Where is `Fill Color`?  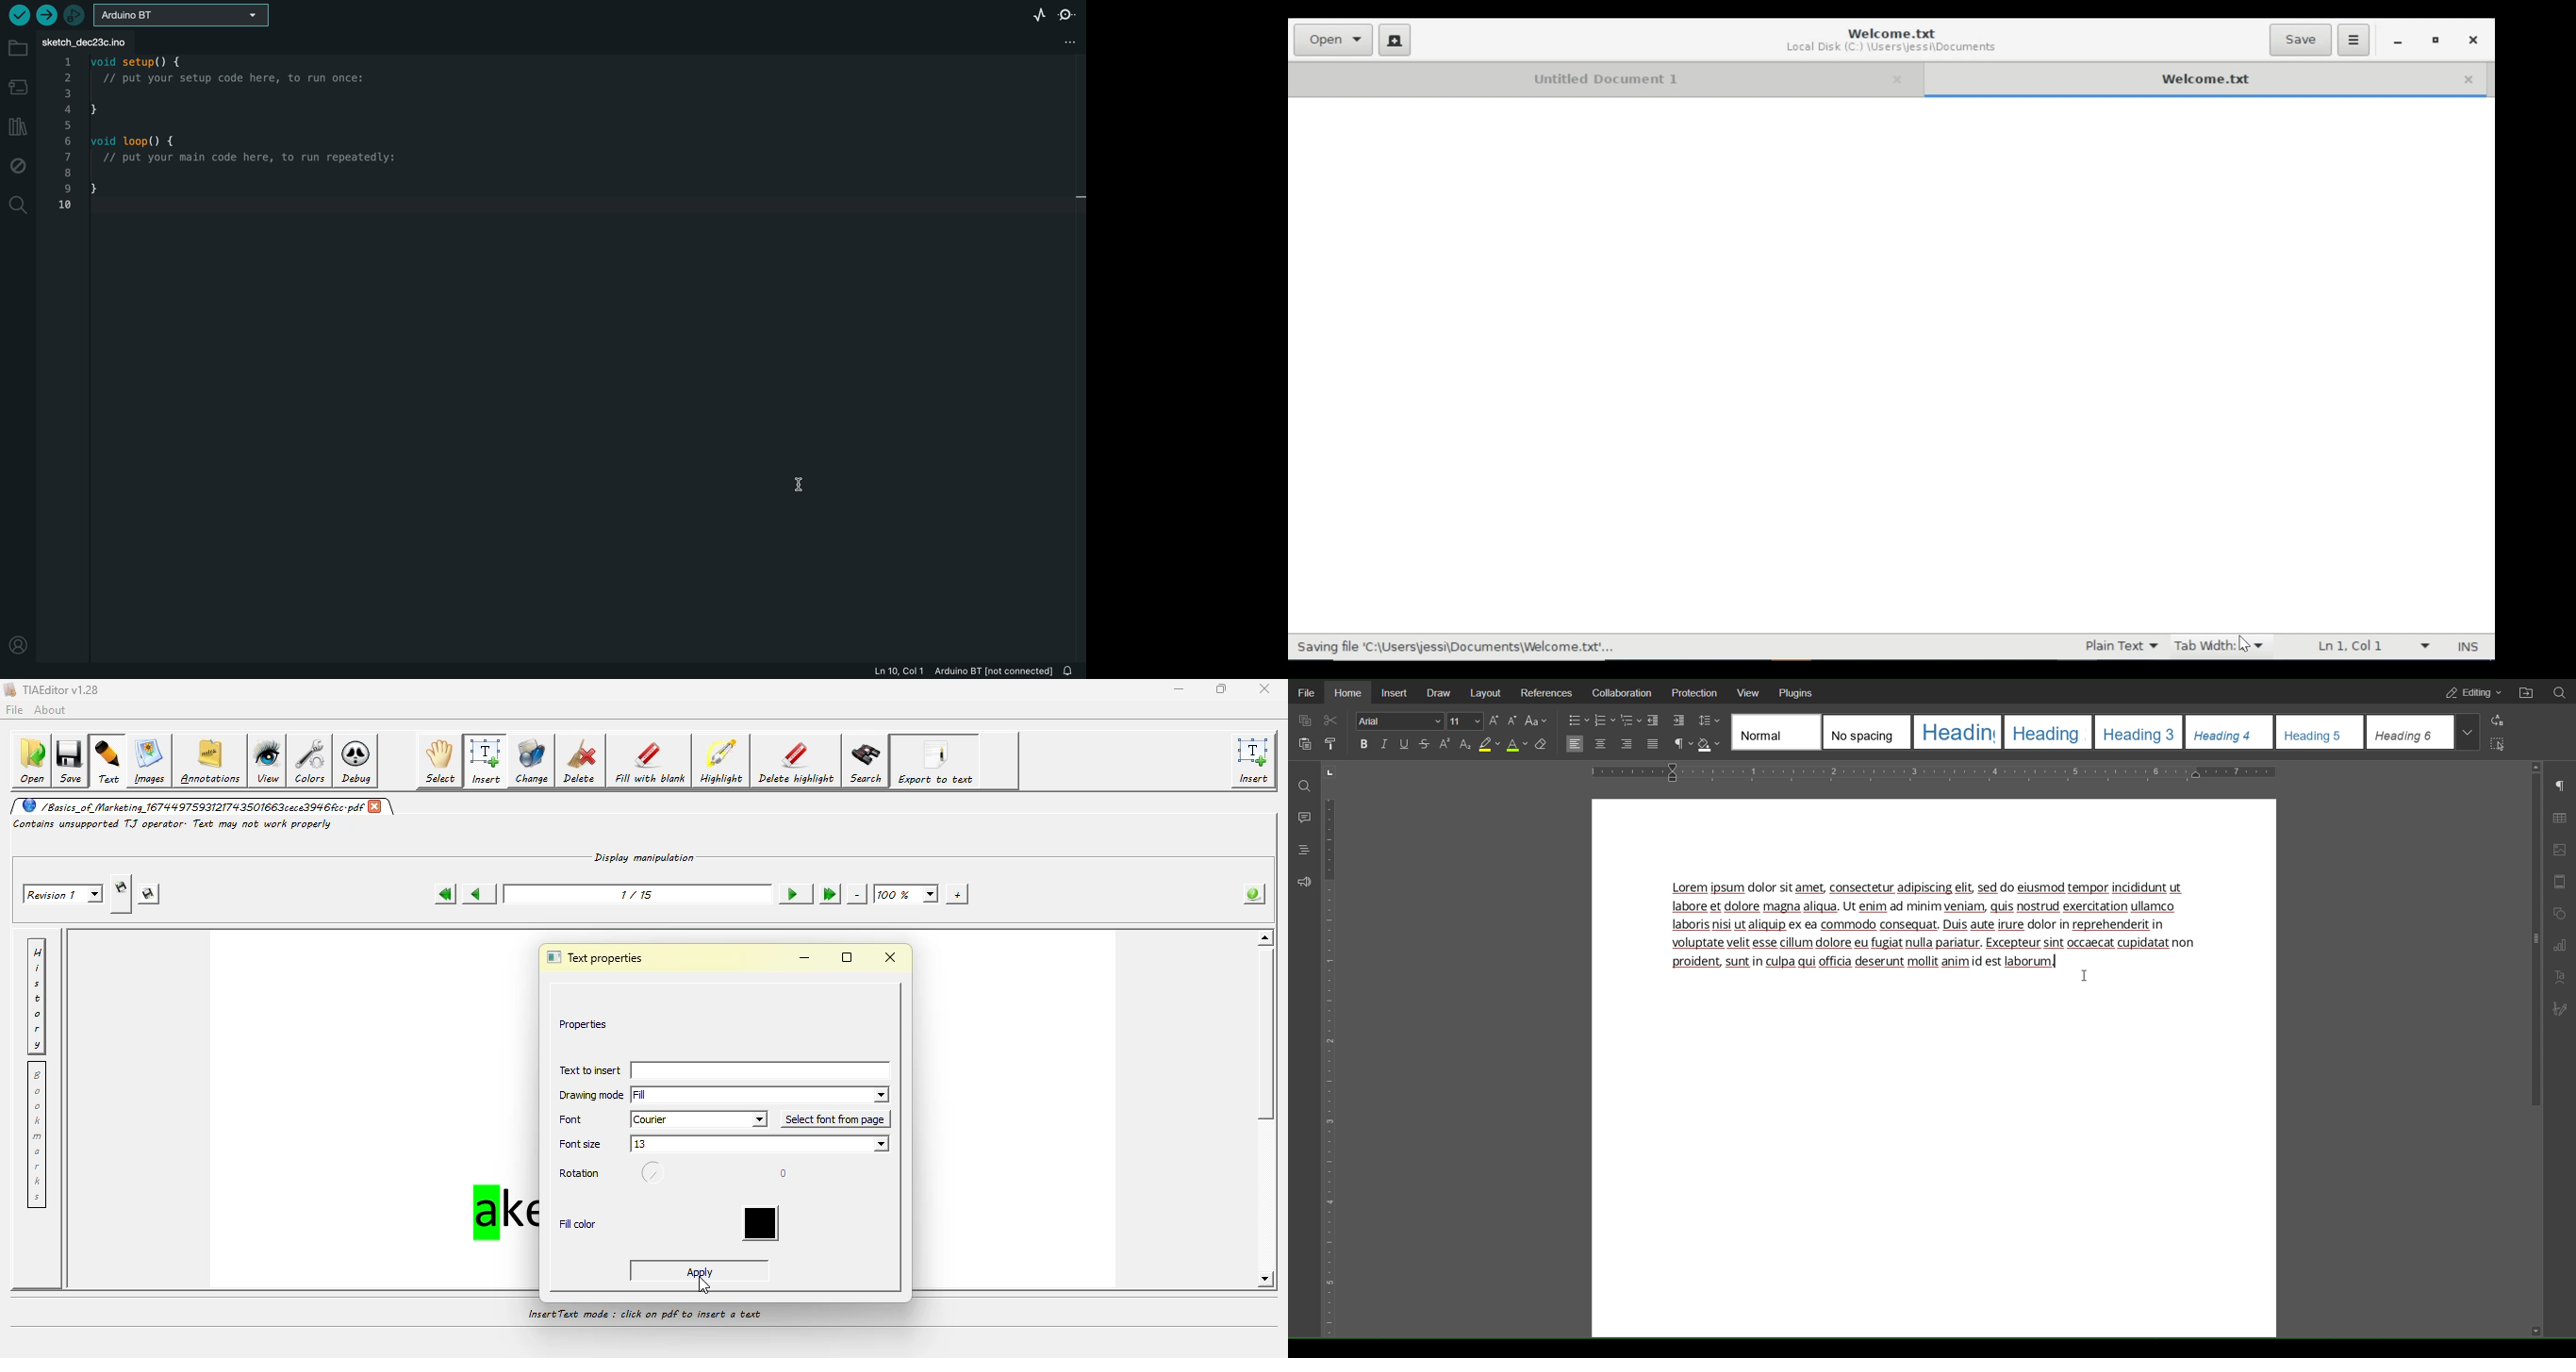 Fill Color is located at coordinates (1711, 743).